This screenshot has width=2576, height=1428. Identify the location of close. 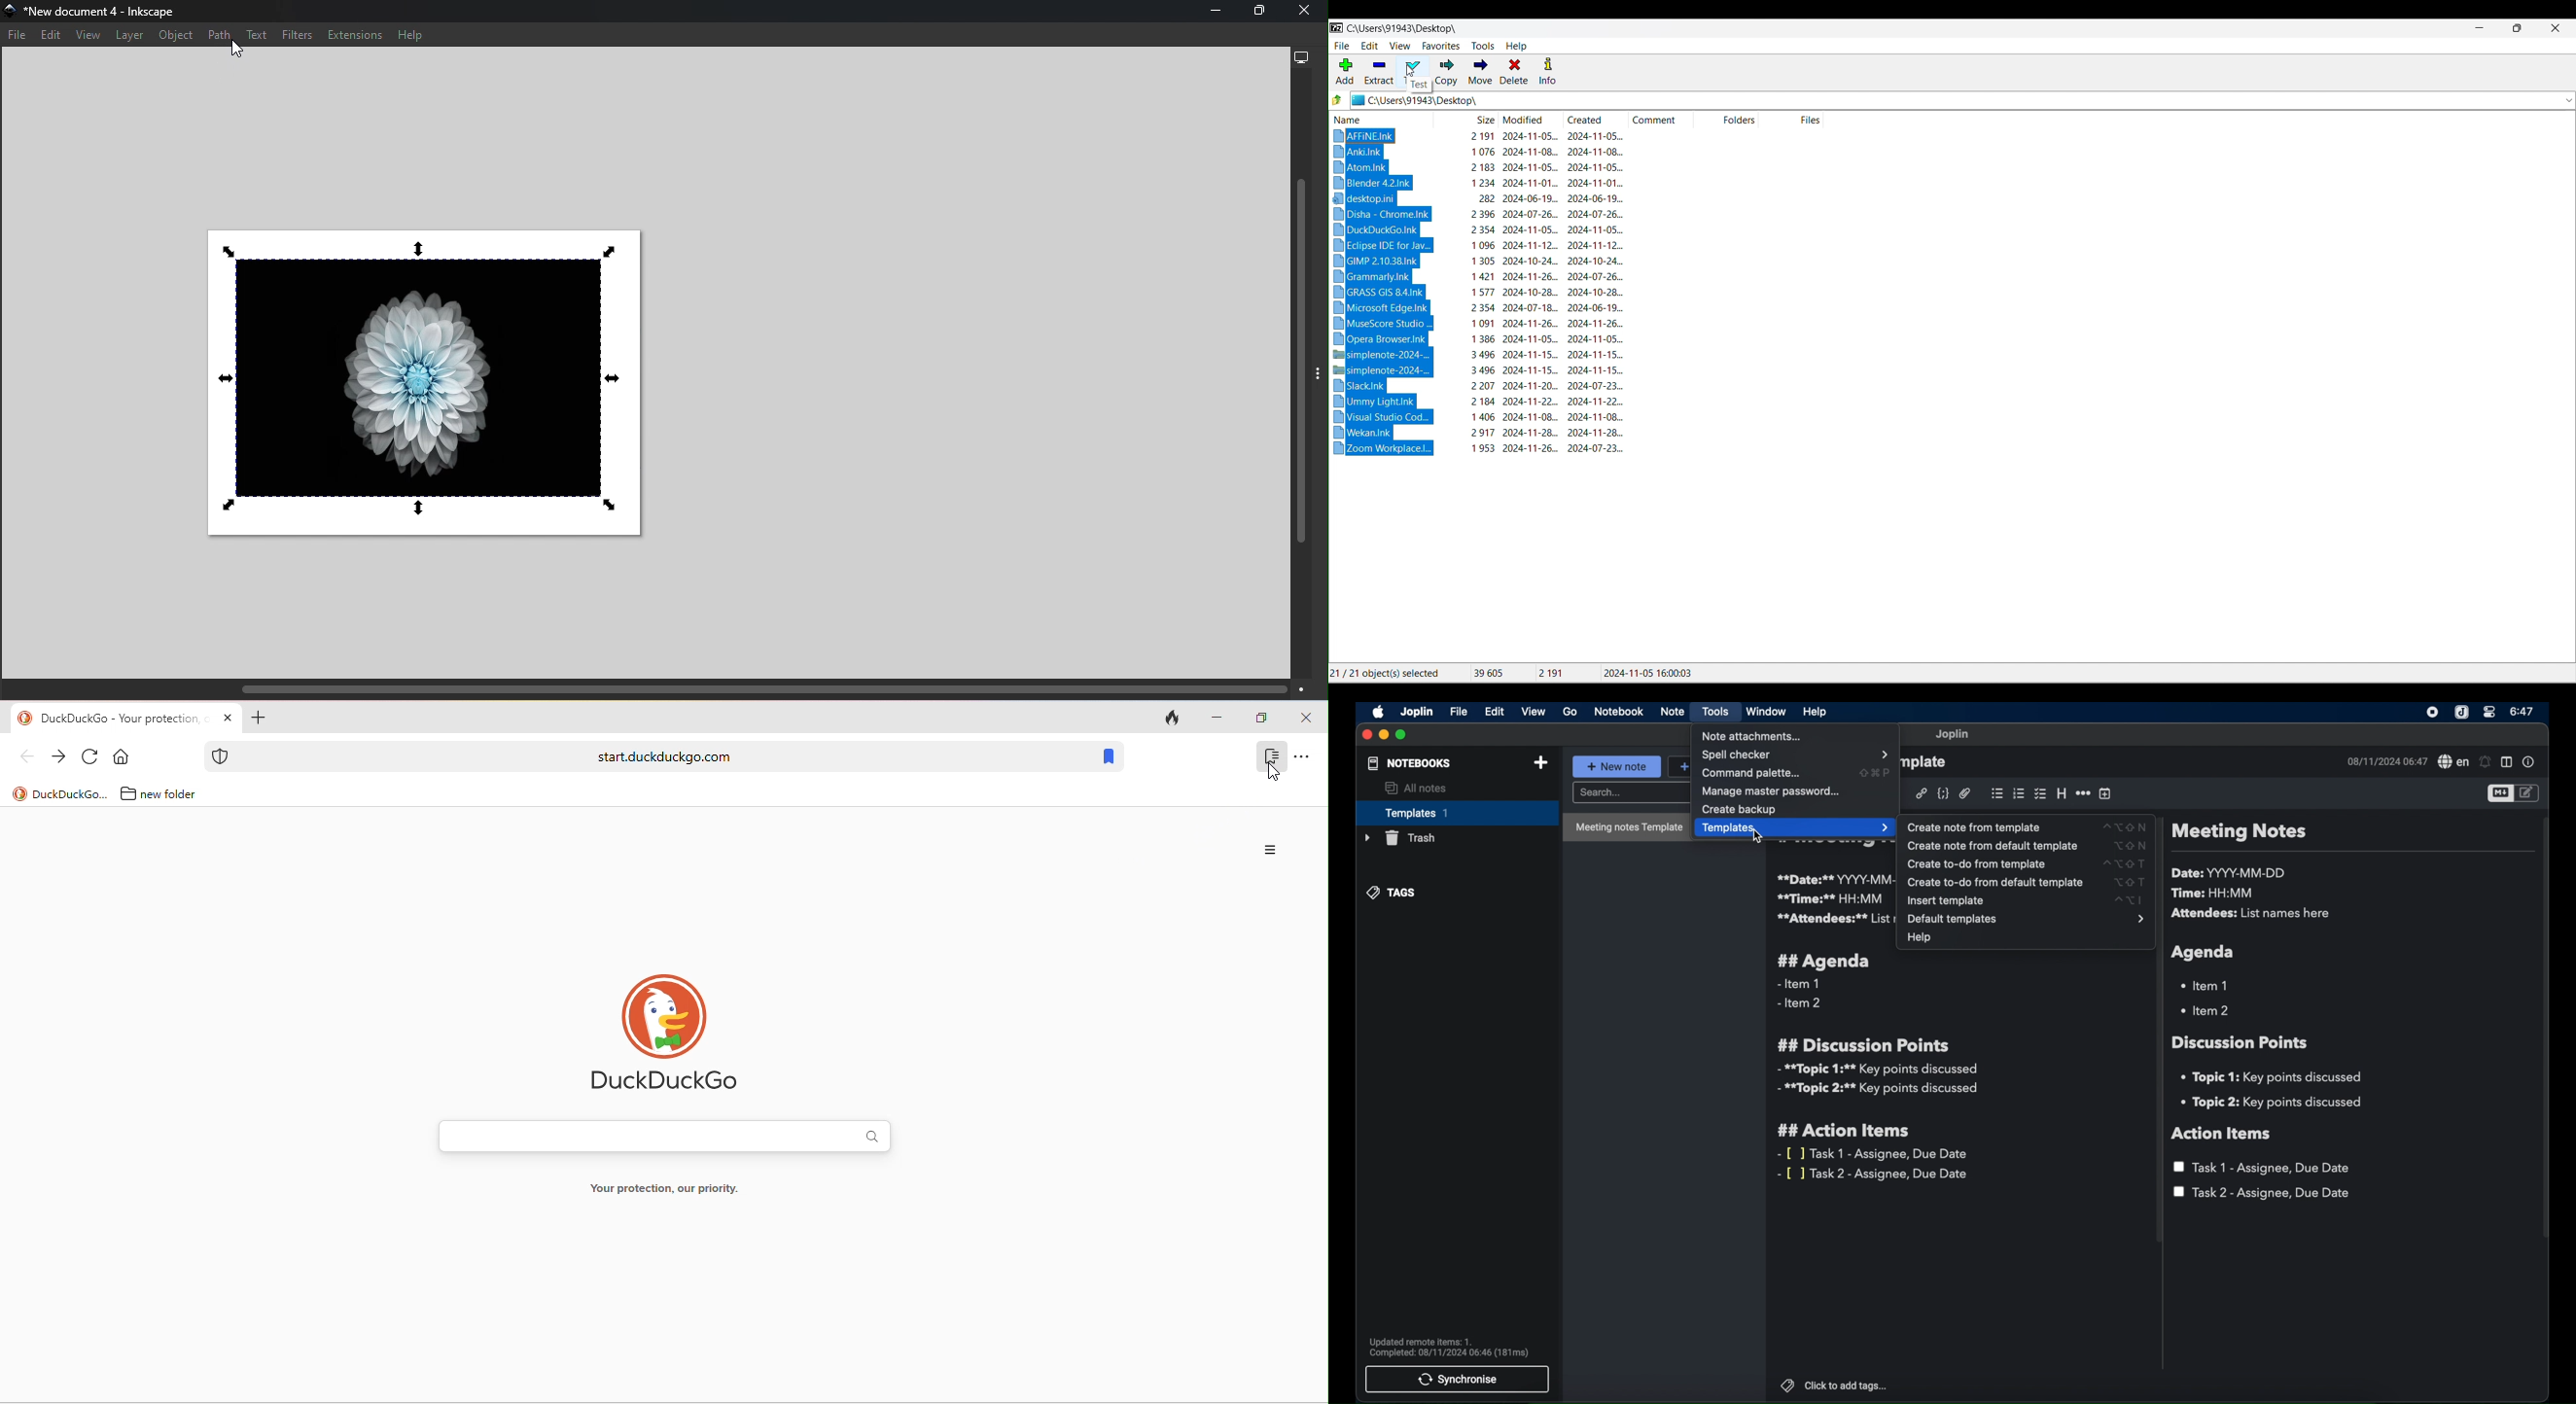
(1367, 736).